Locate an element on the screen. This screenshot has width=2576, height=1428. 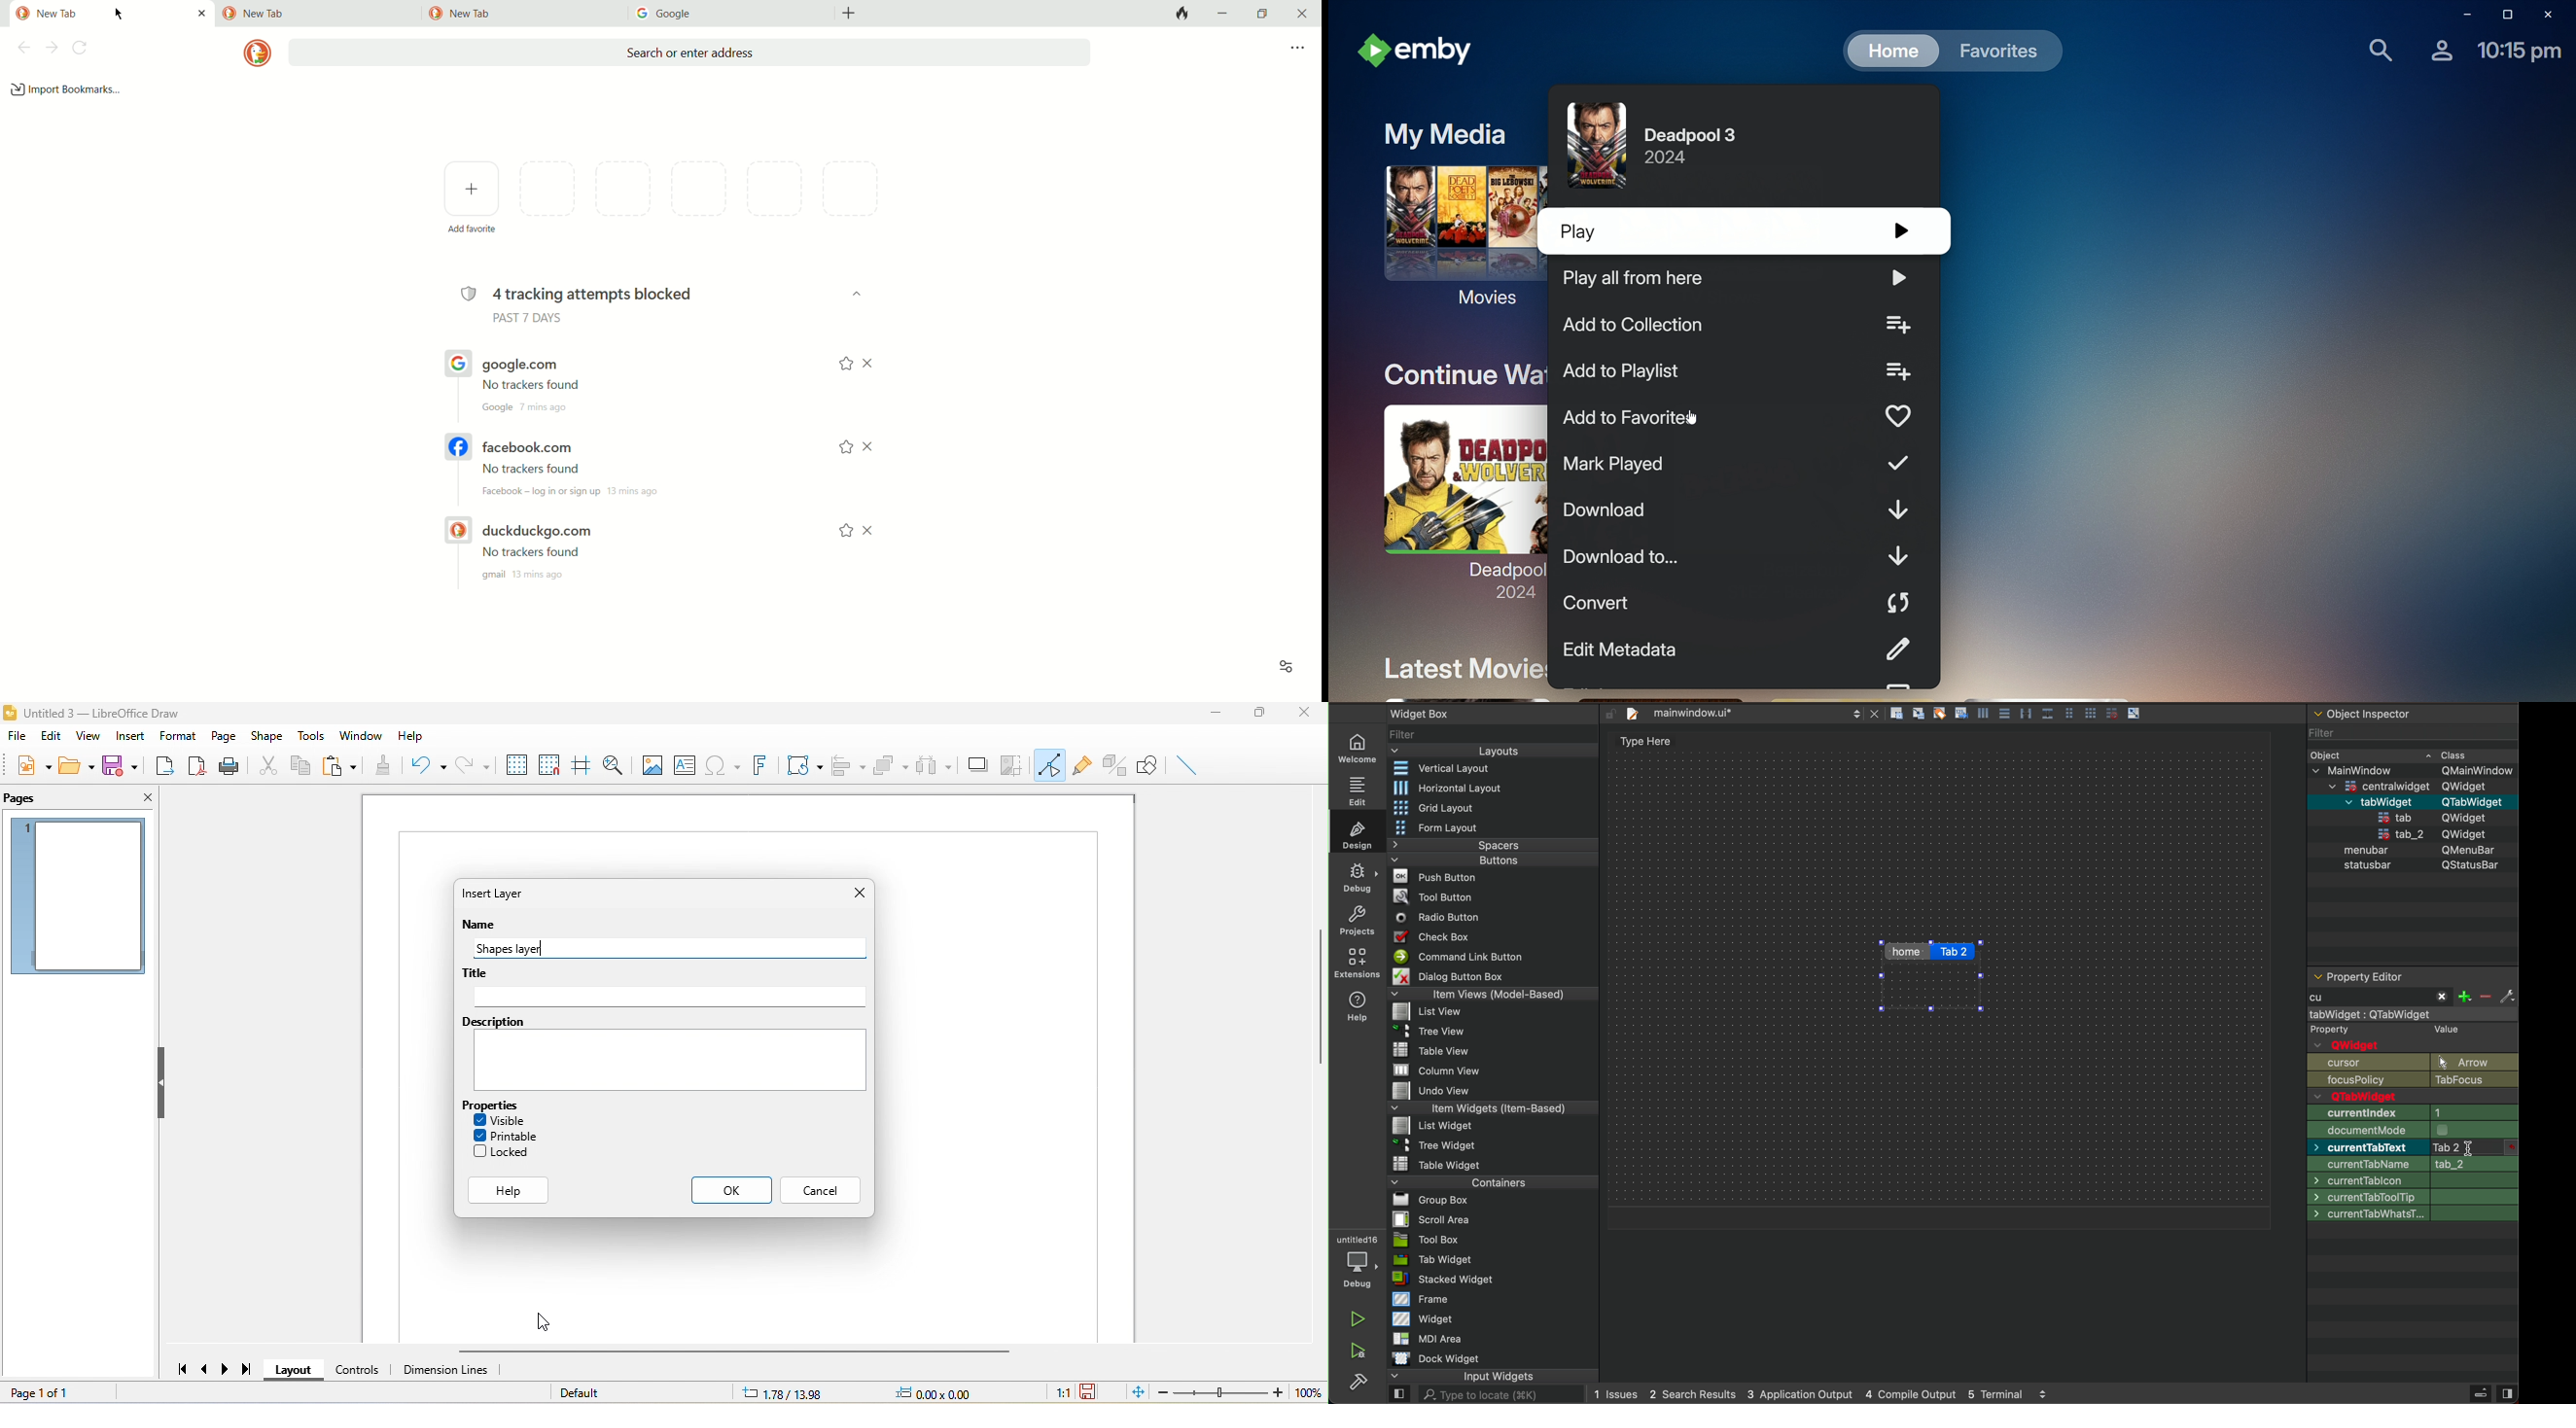
next is located at coordinates (51, 50).